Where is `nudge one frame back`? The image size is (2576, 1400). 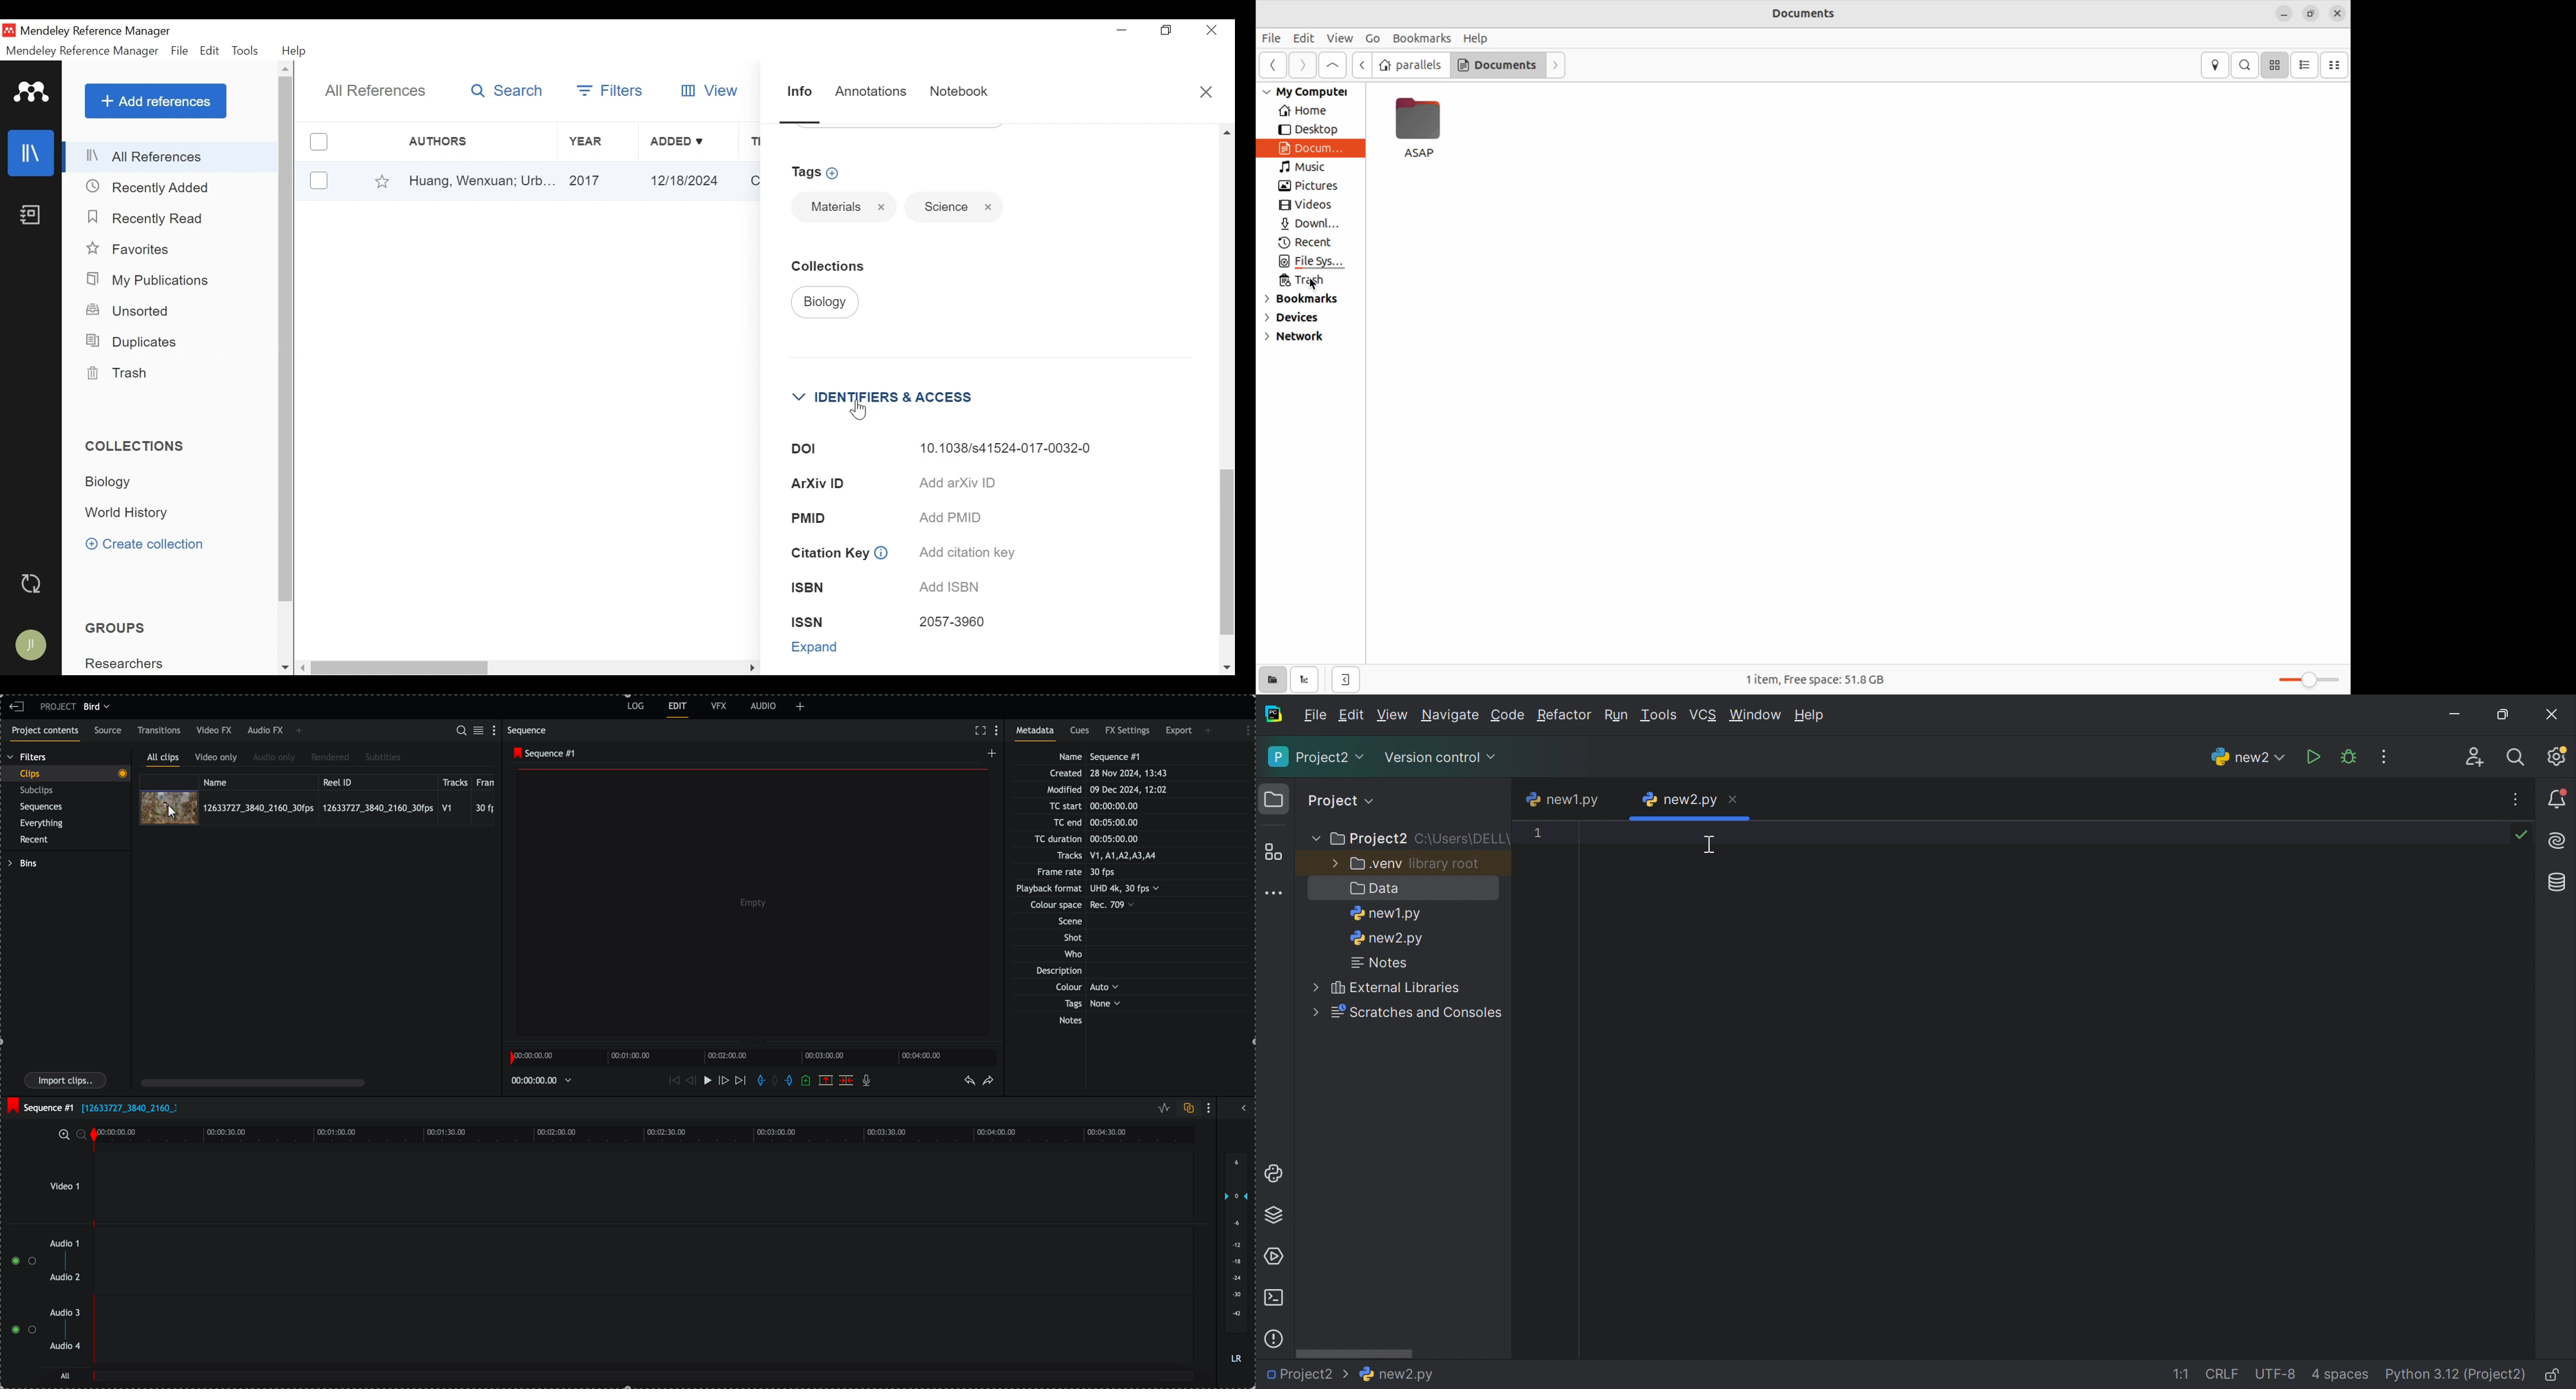 nudge one frame back is located at coordinates (688, 1080).